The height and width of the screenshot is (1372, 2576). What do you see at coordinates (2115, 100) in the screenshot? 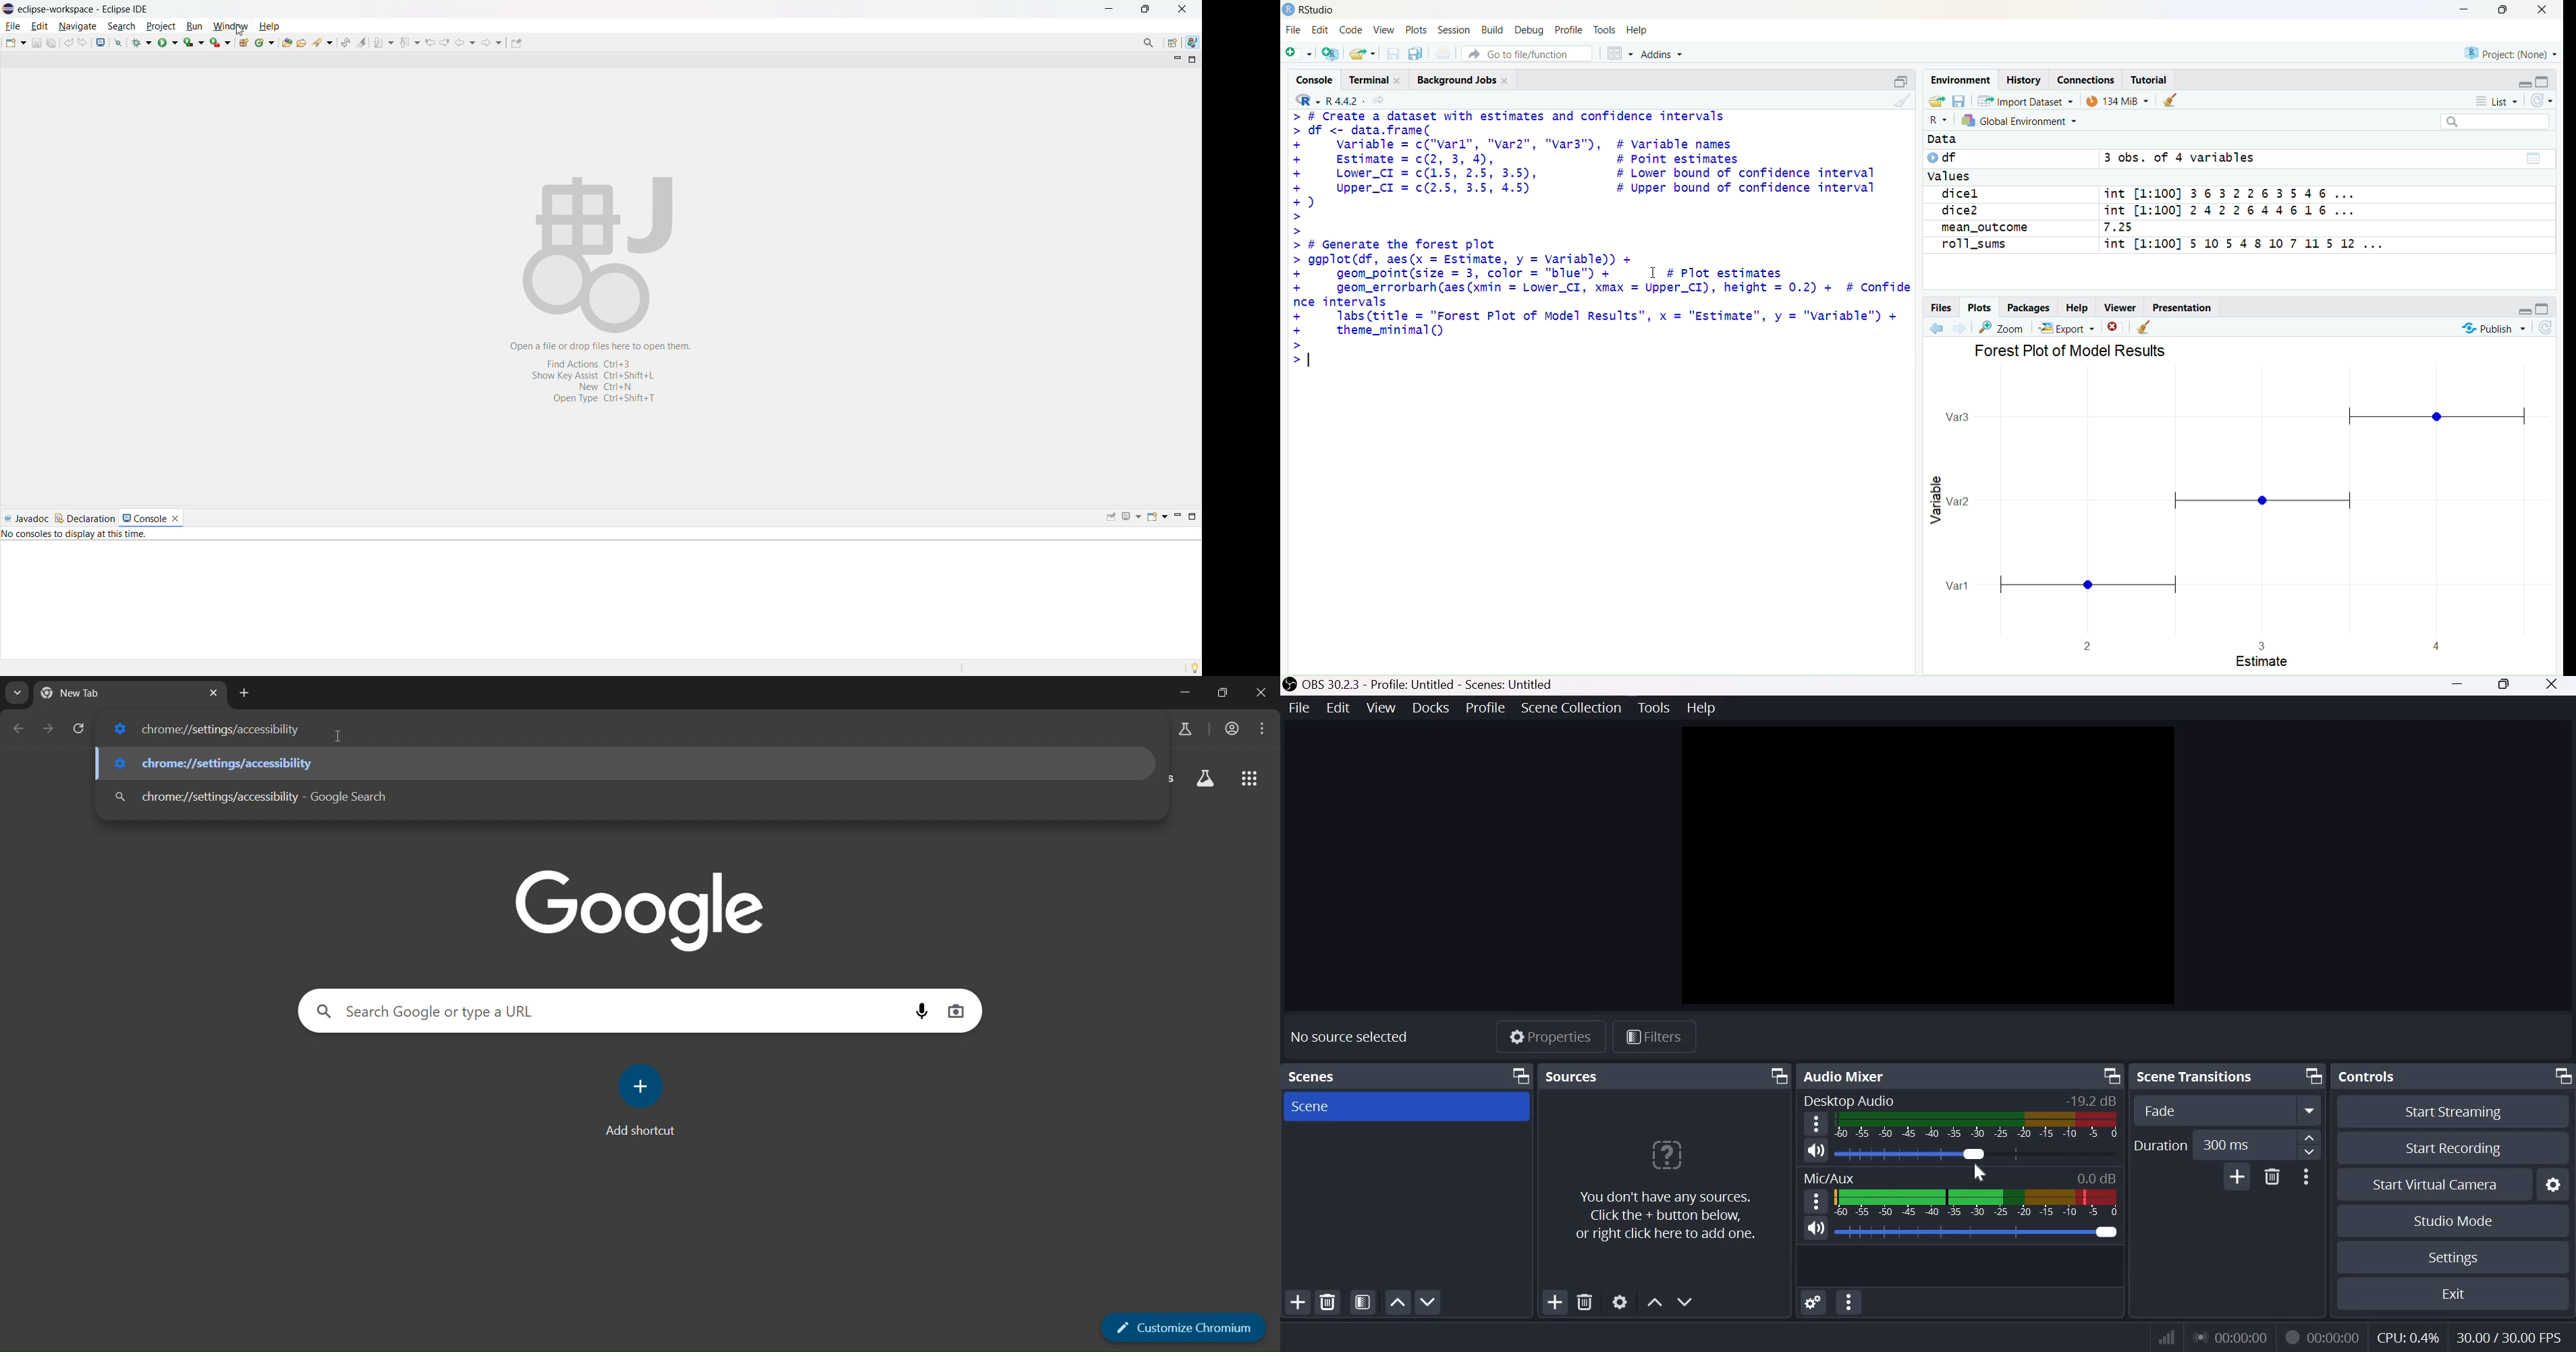
I see `134 MB` at bounding box center [2115, 100].